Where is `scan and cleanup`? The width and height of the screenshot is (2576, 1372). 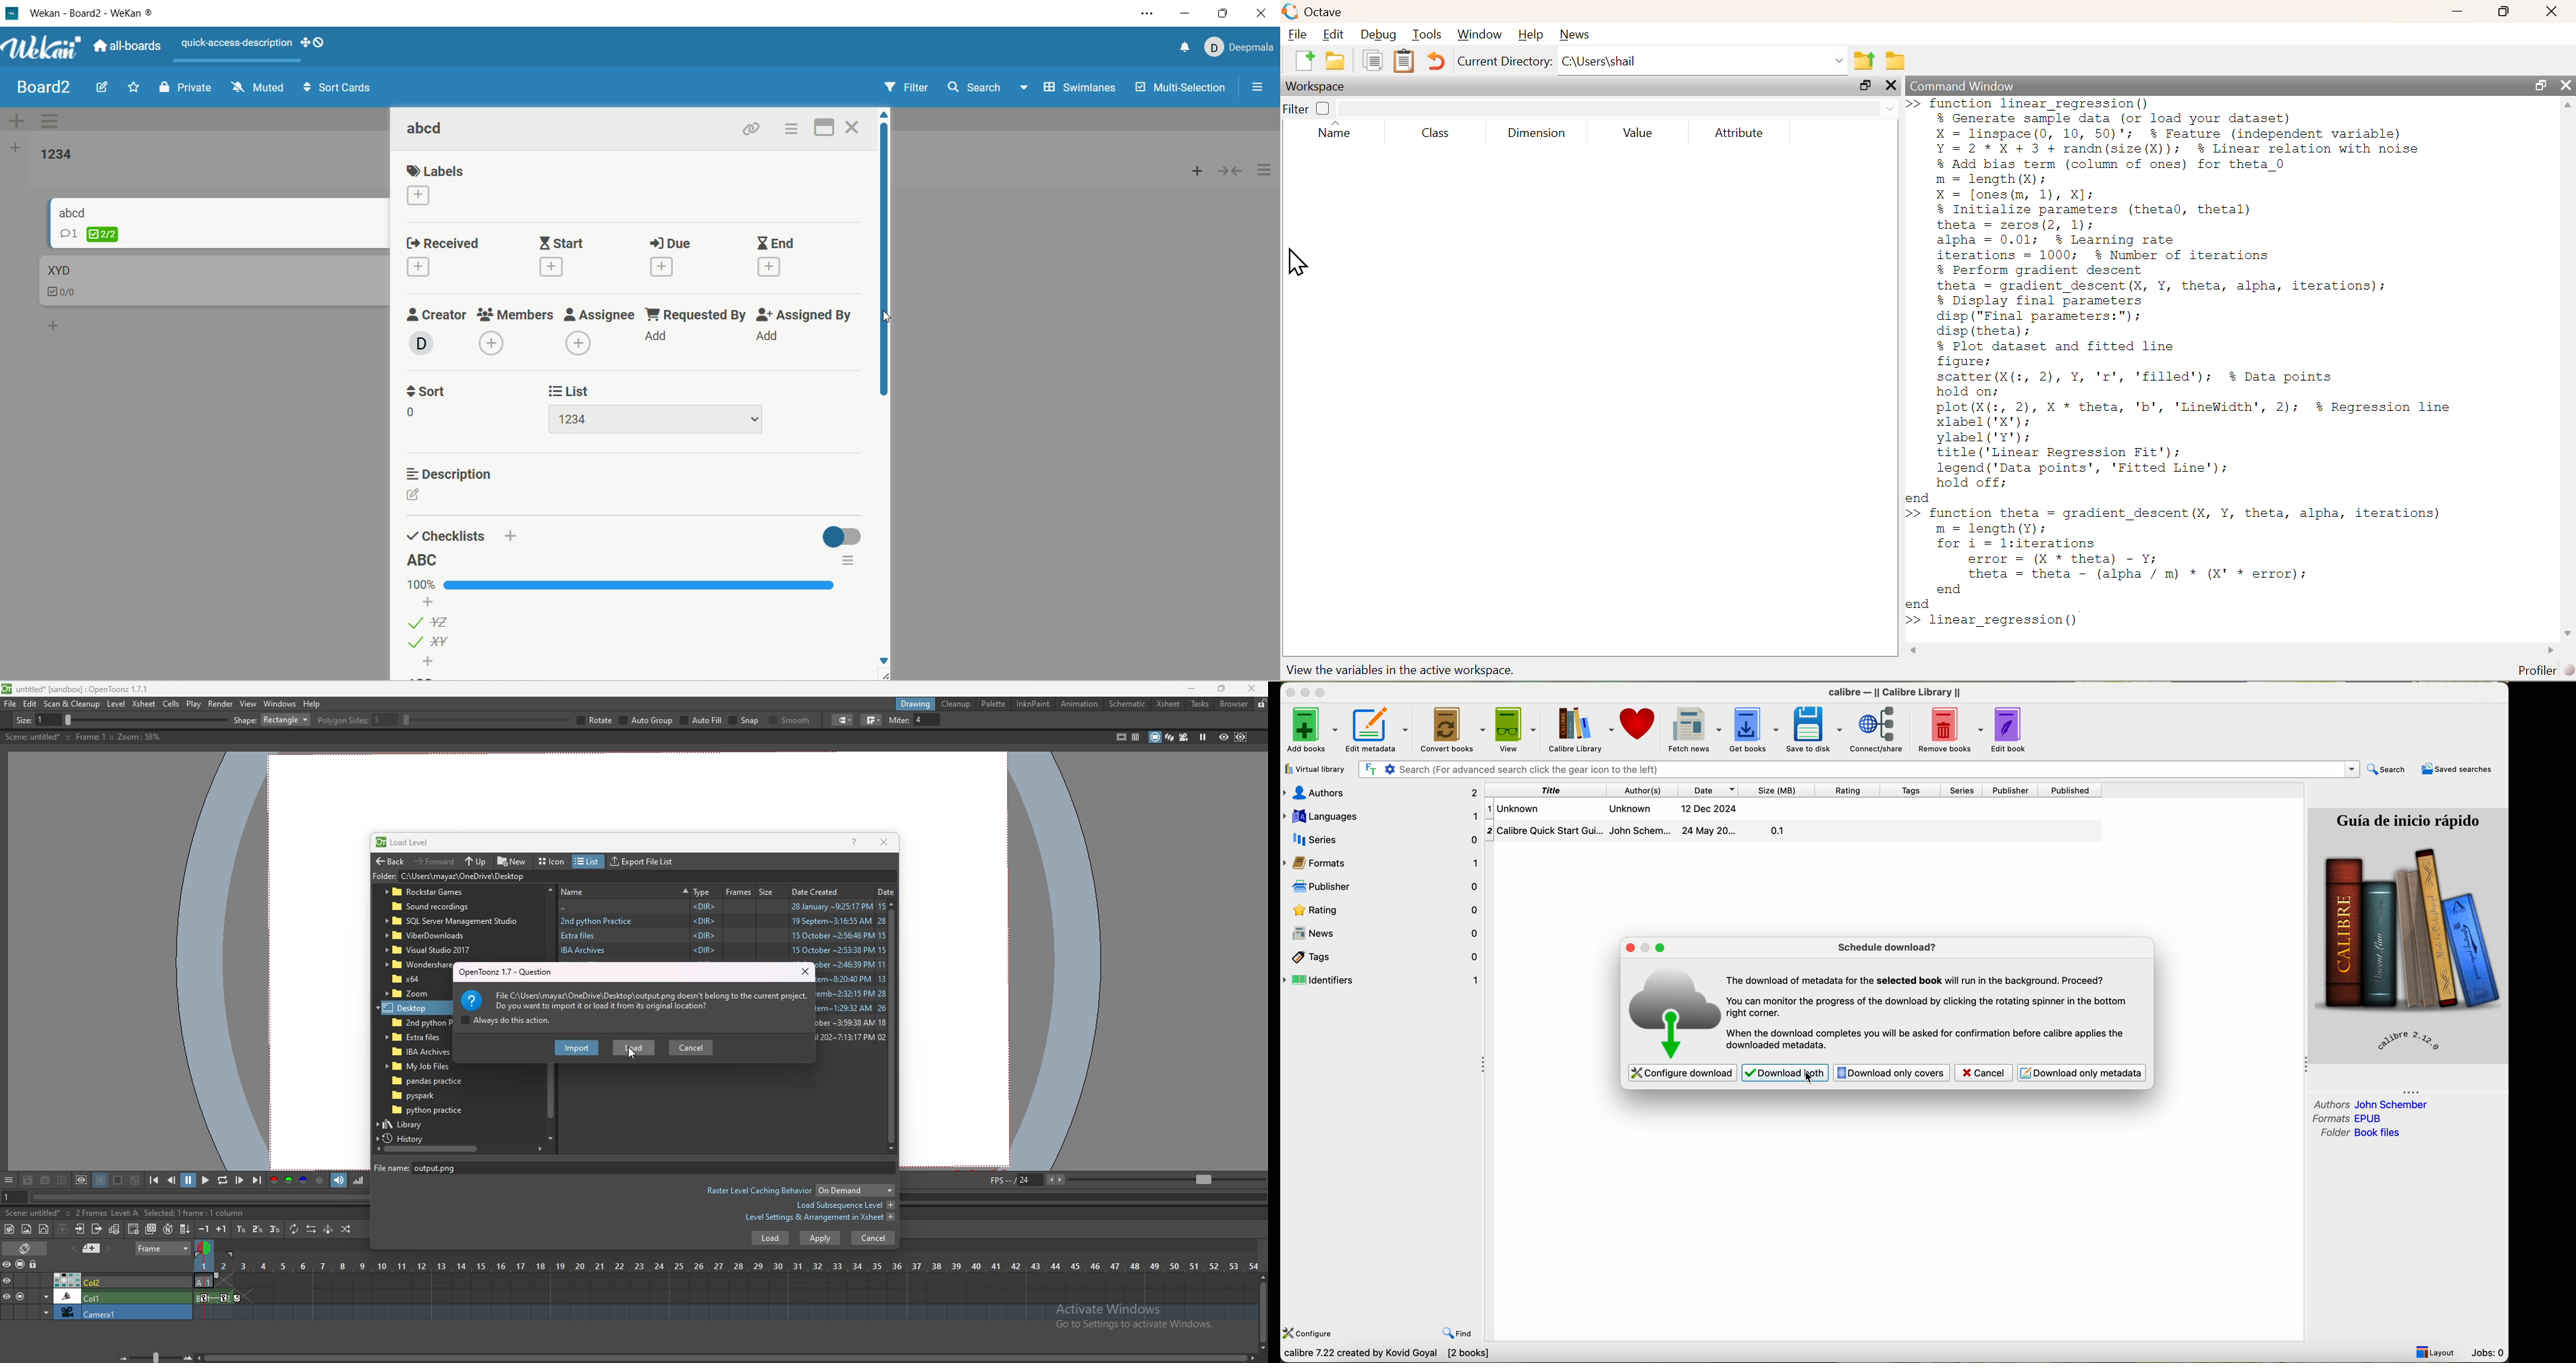 scan and cleanup is located at coordinates (71, 704).